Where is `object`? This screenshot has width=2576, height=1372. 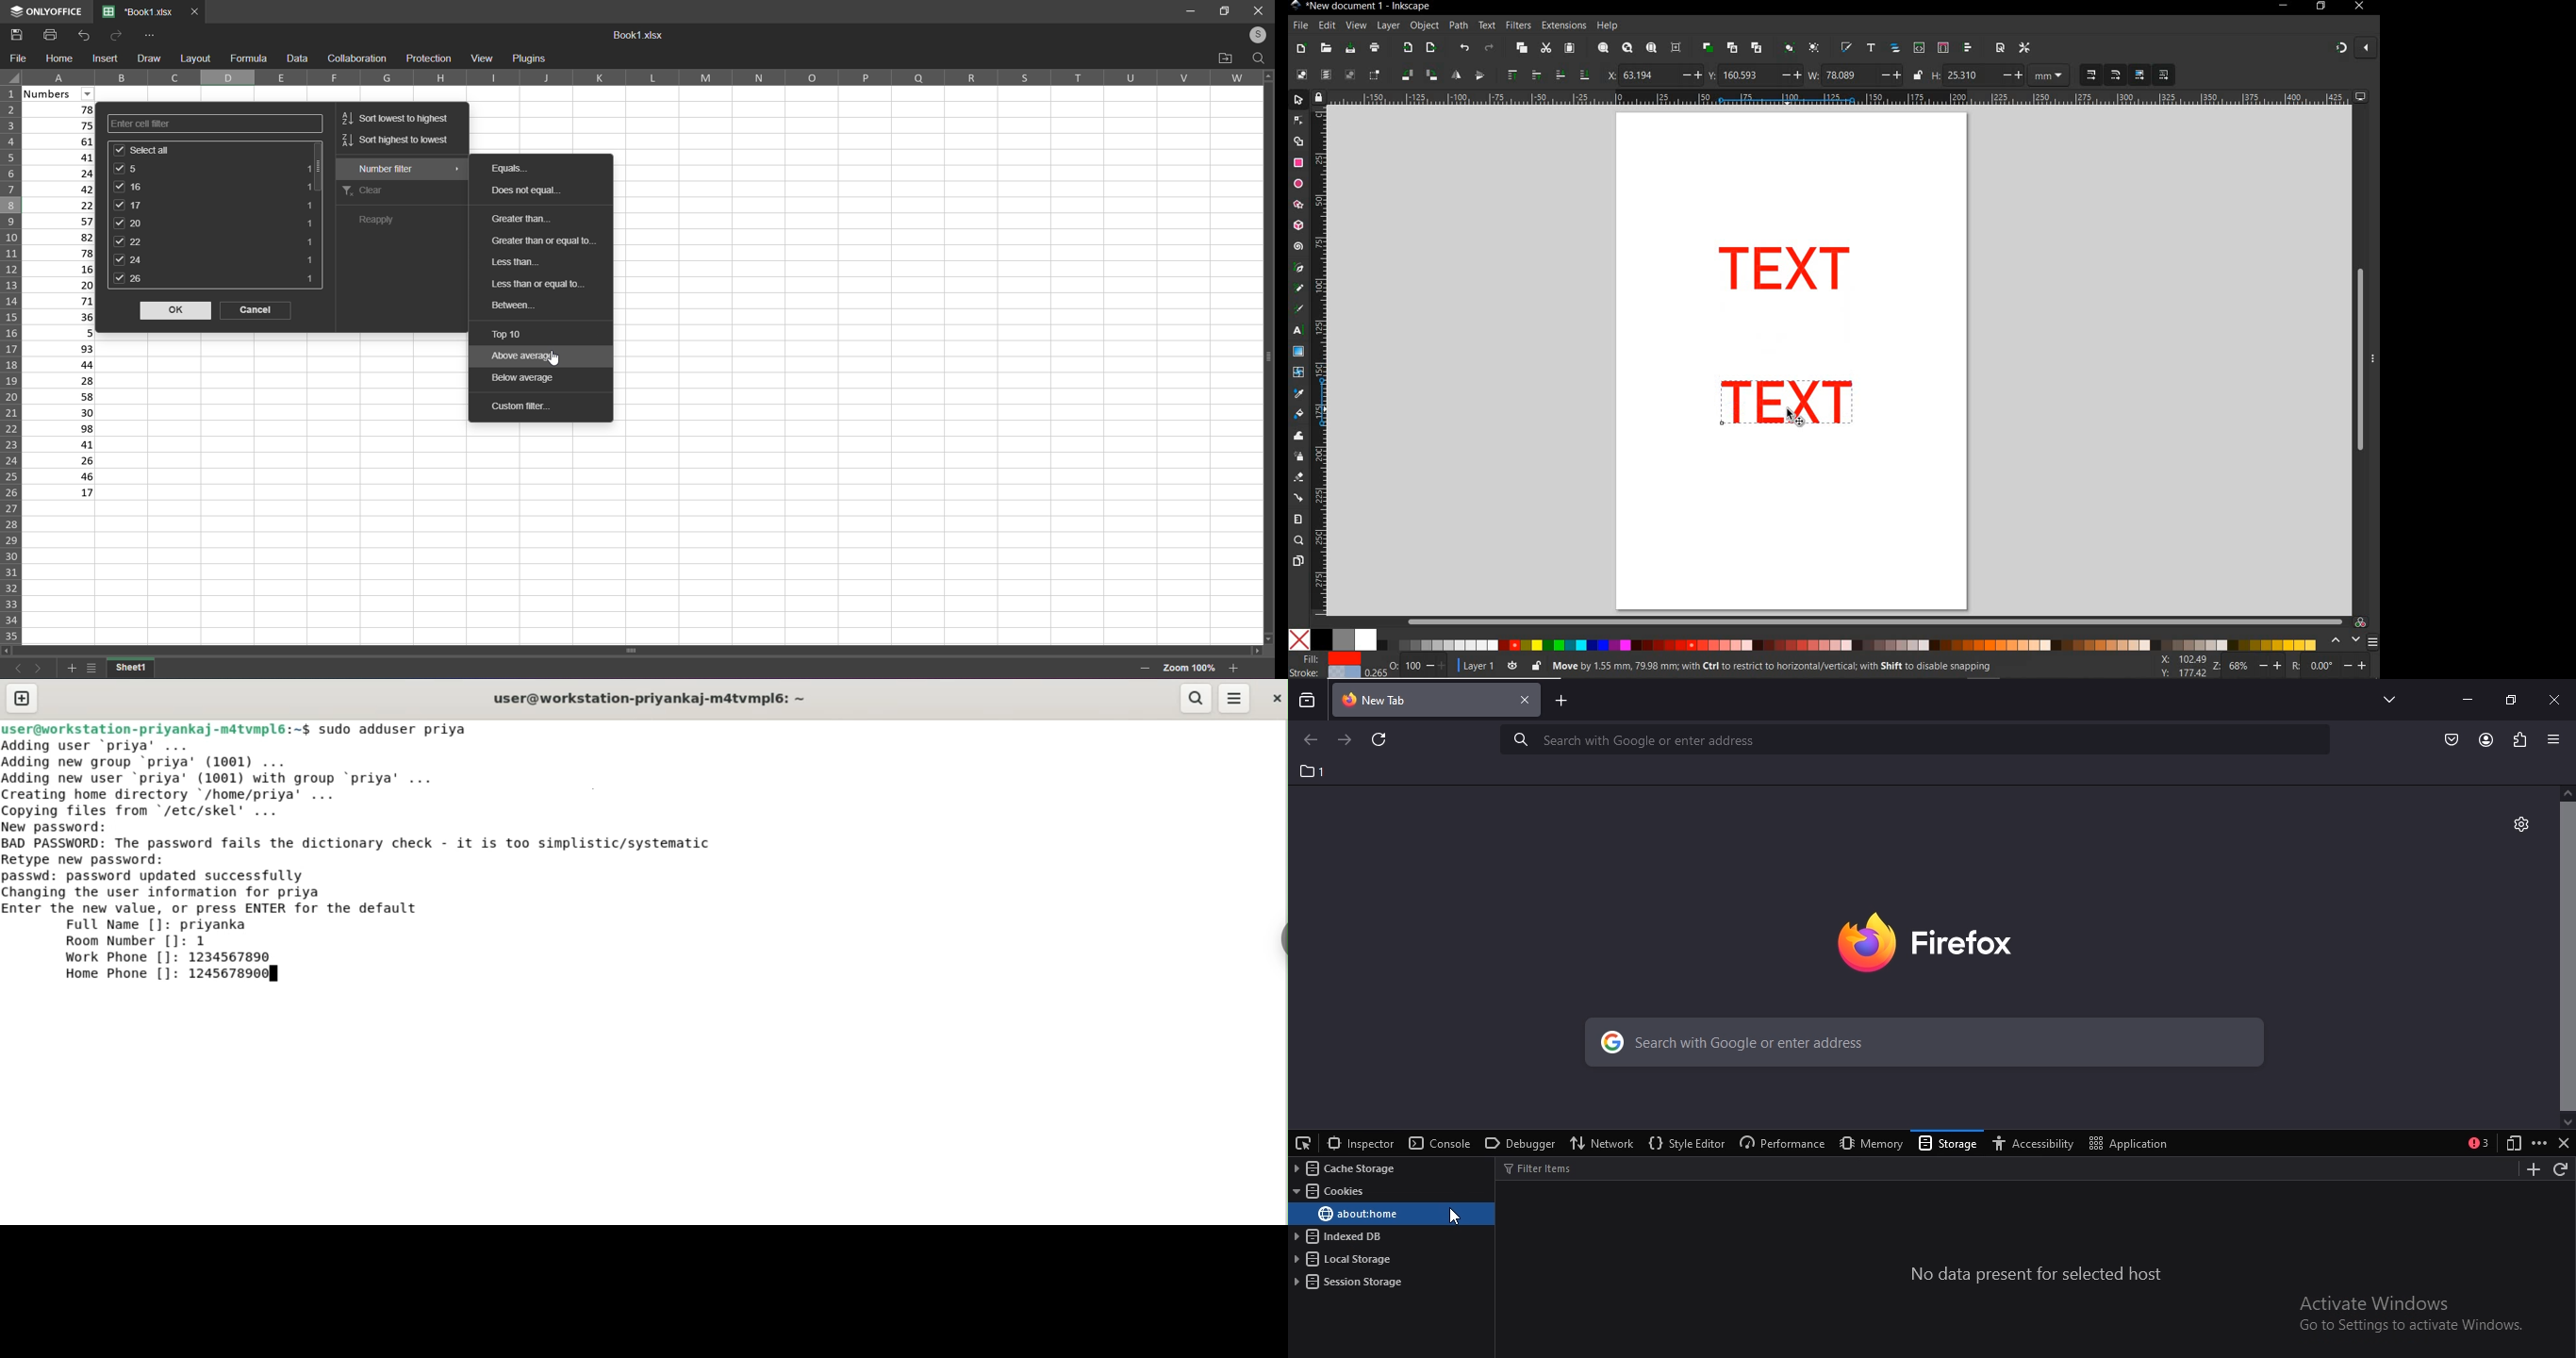
object is located at coordinates (1425, 26).